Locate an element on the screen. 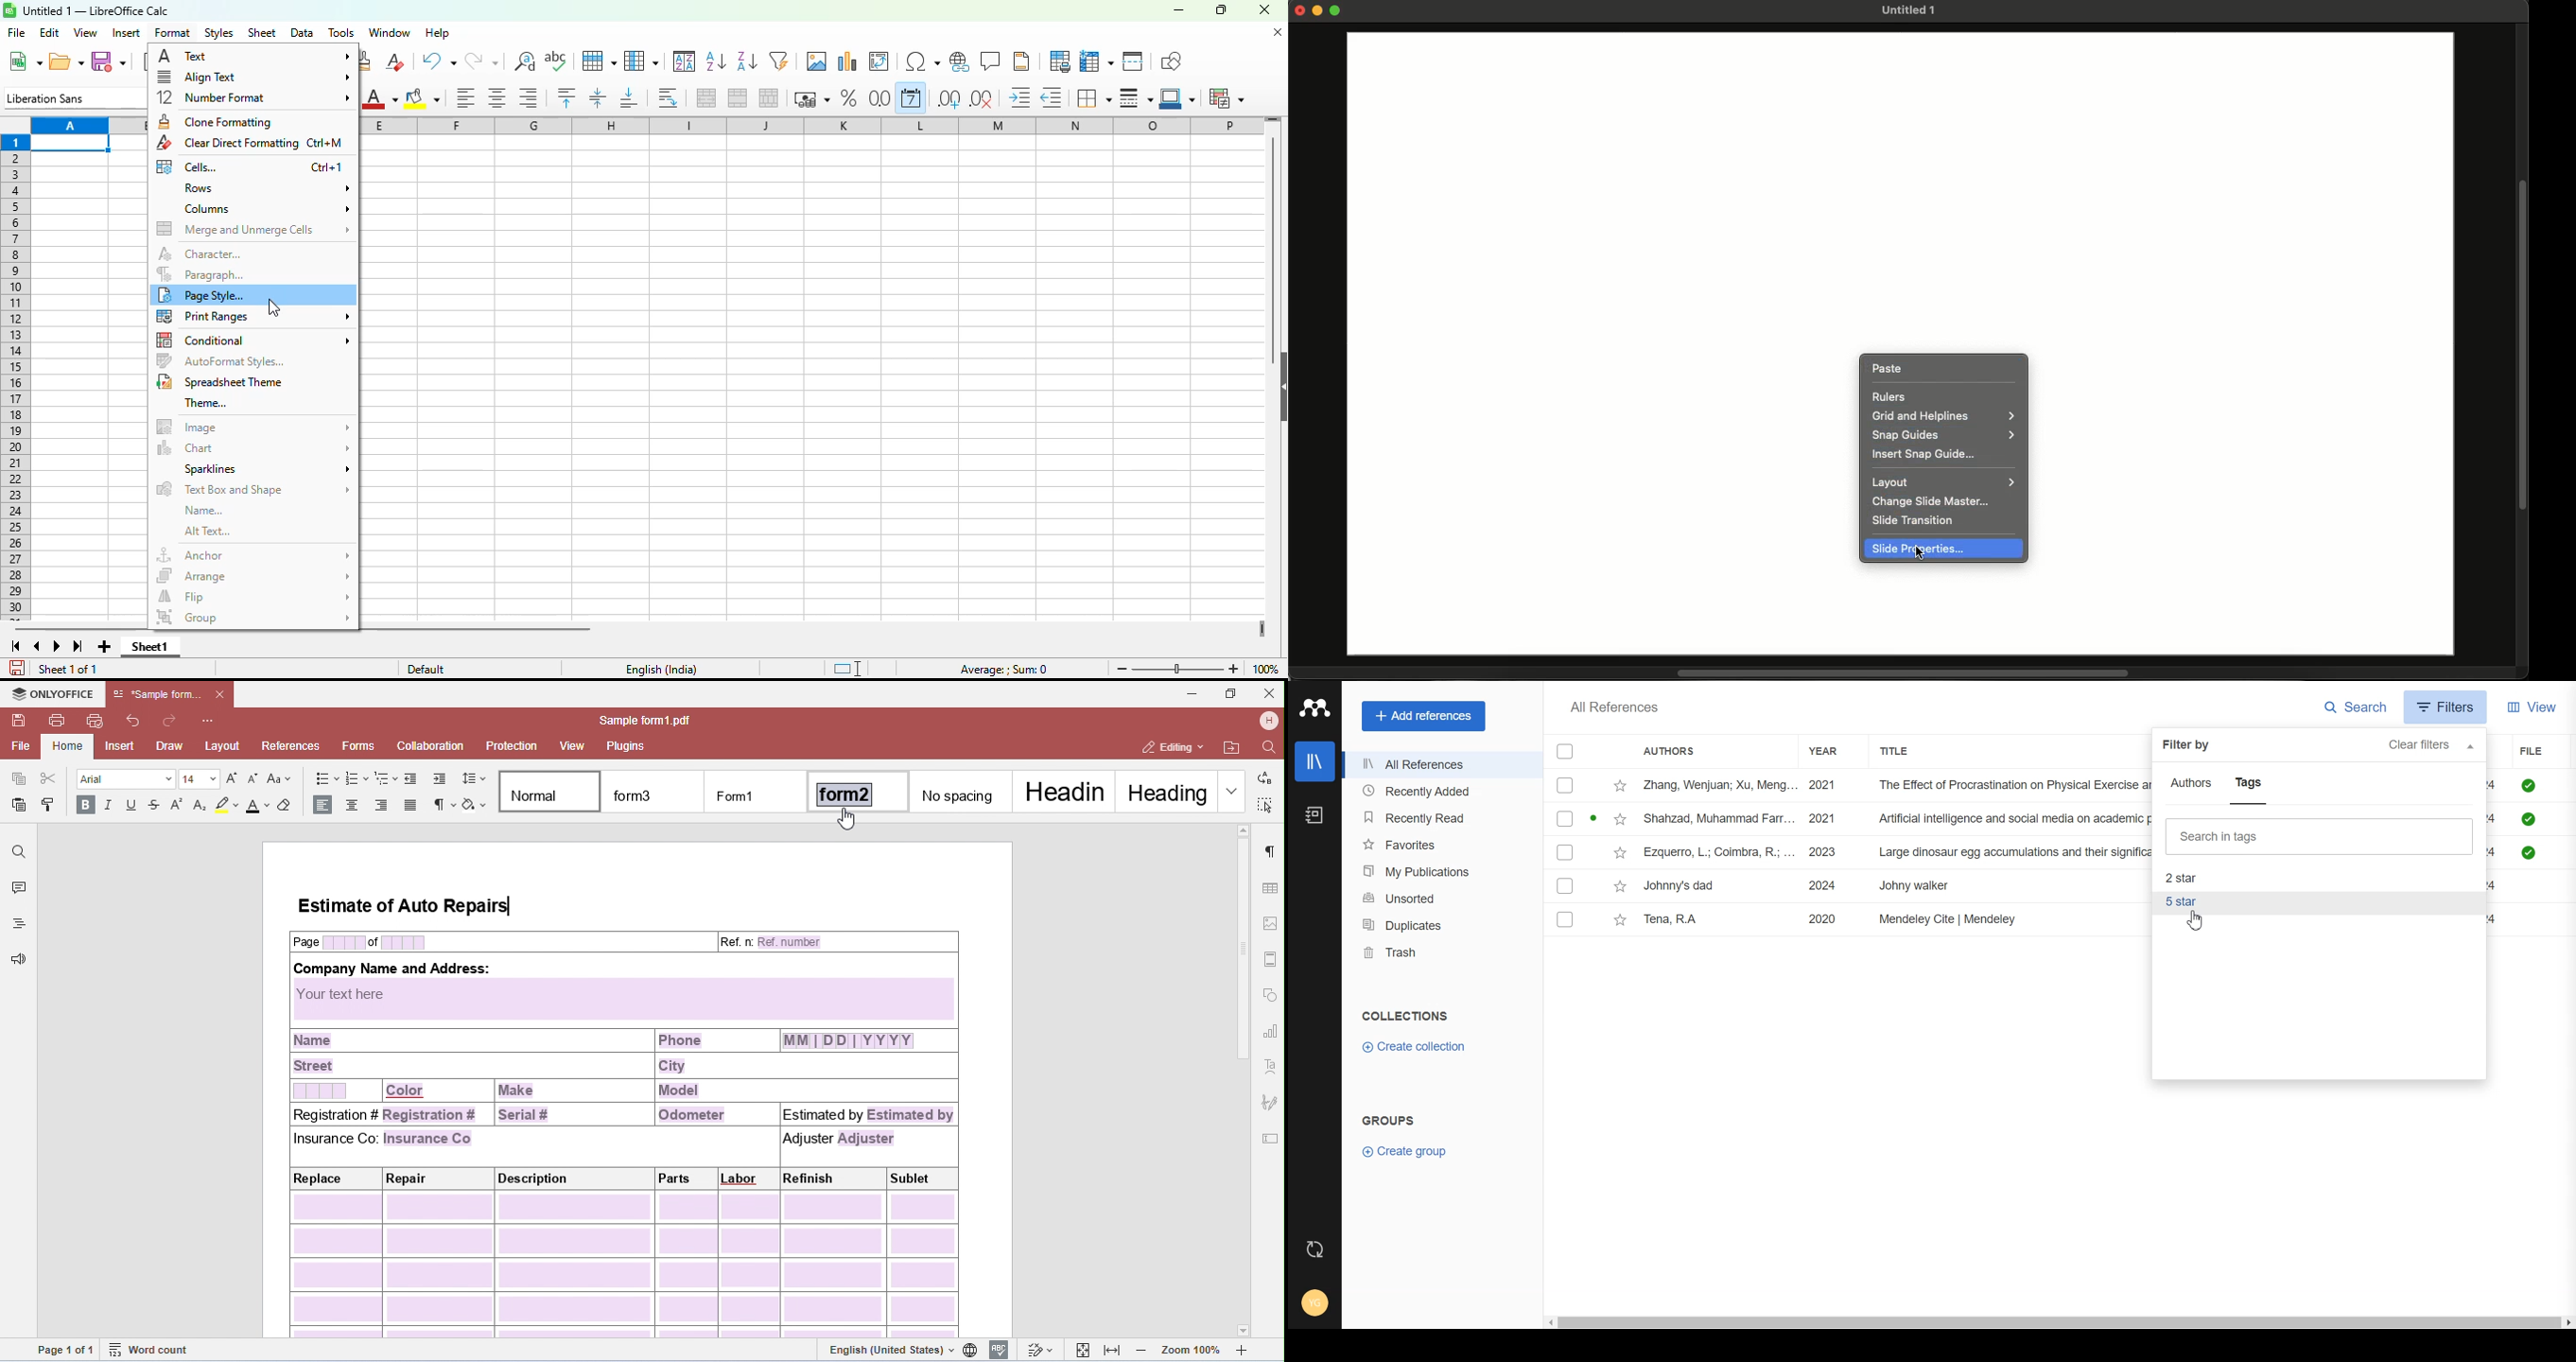 The height and width of the screenshot is (1372, 2576). title is located at coordinates (96, 10).